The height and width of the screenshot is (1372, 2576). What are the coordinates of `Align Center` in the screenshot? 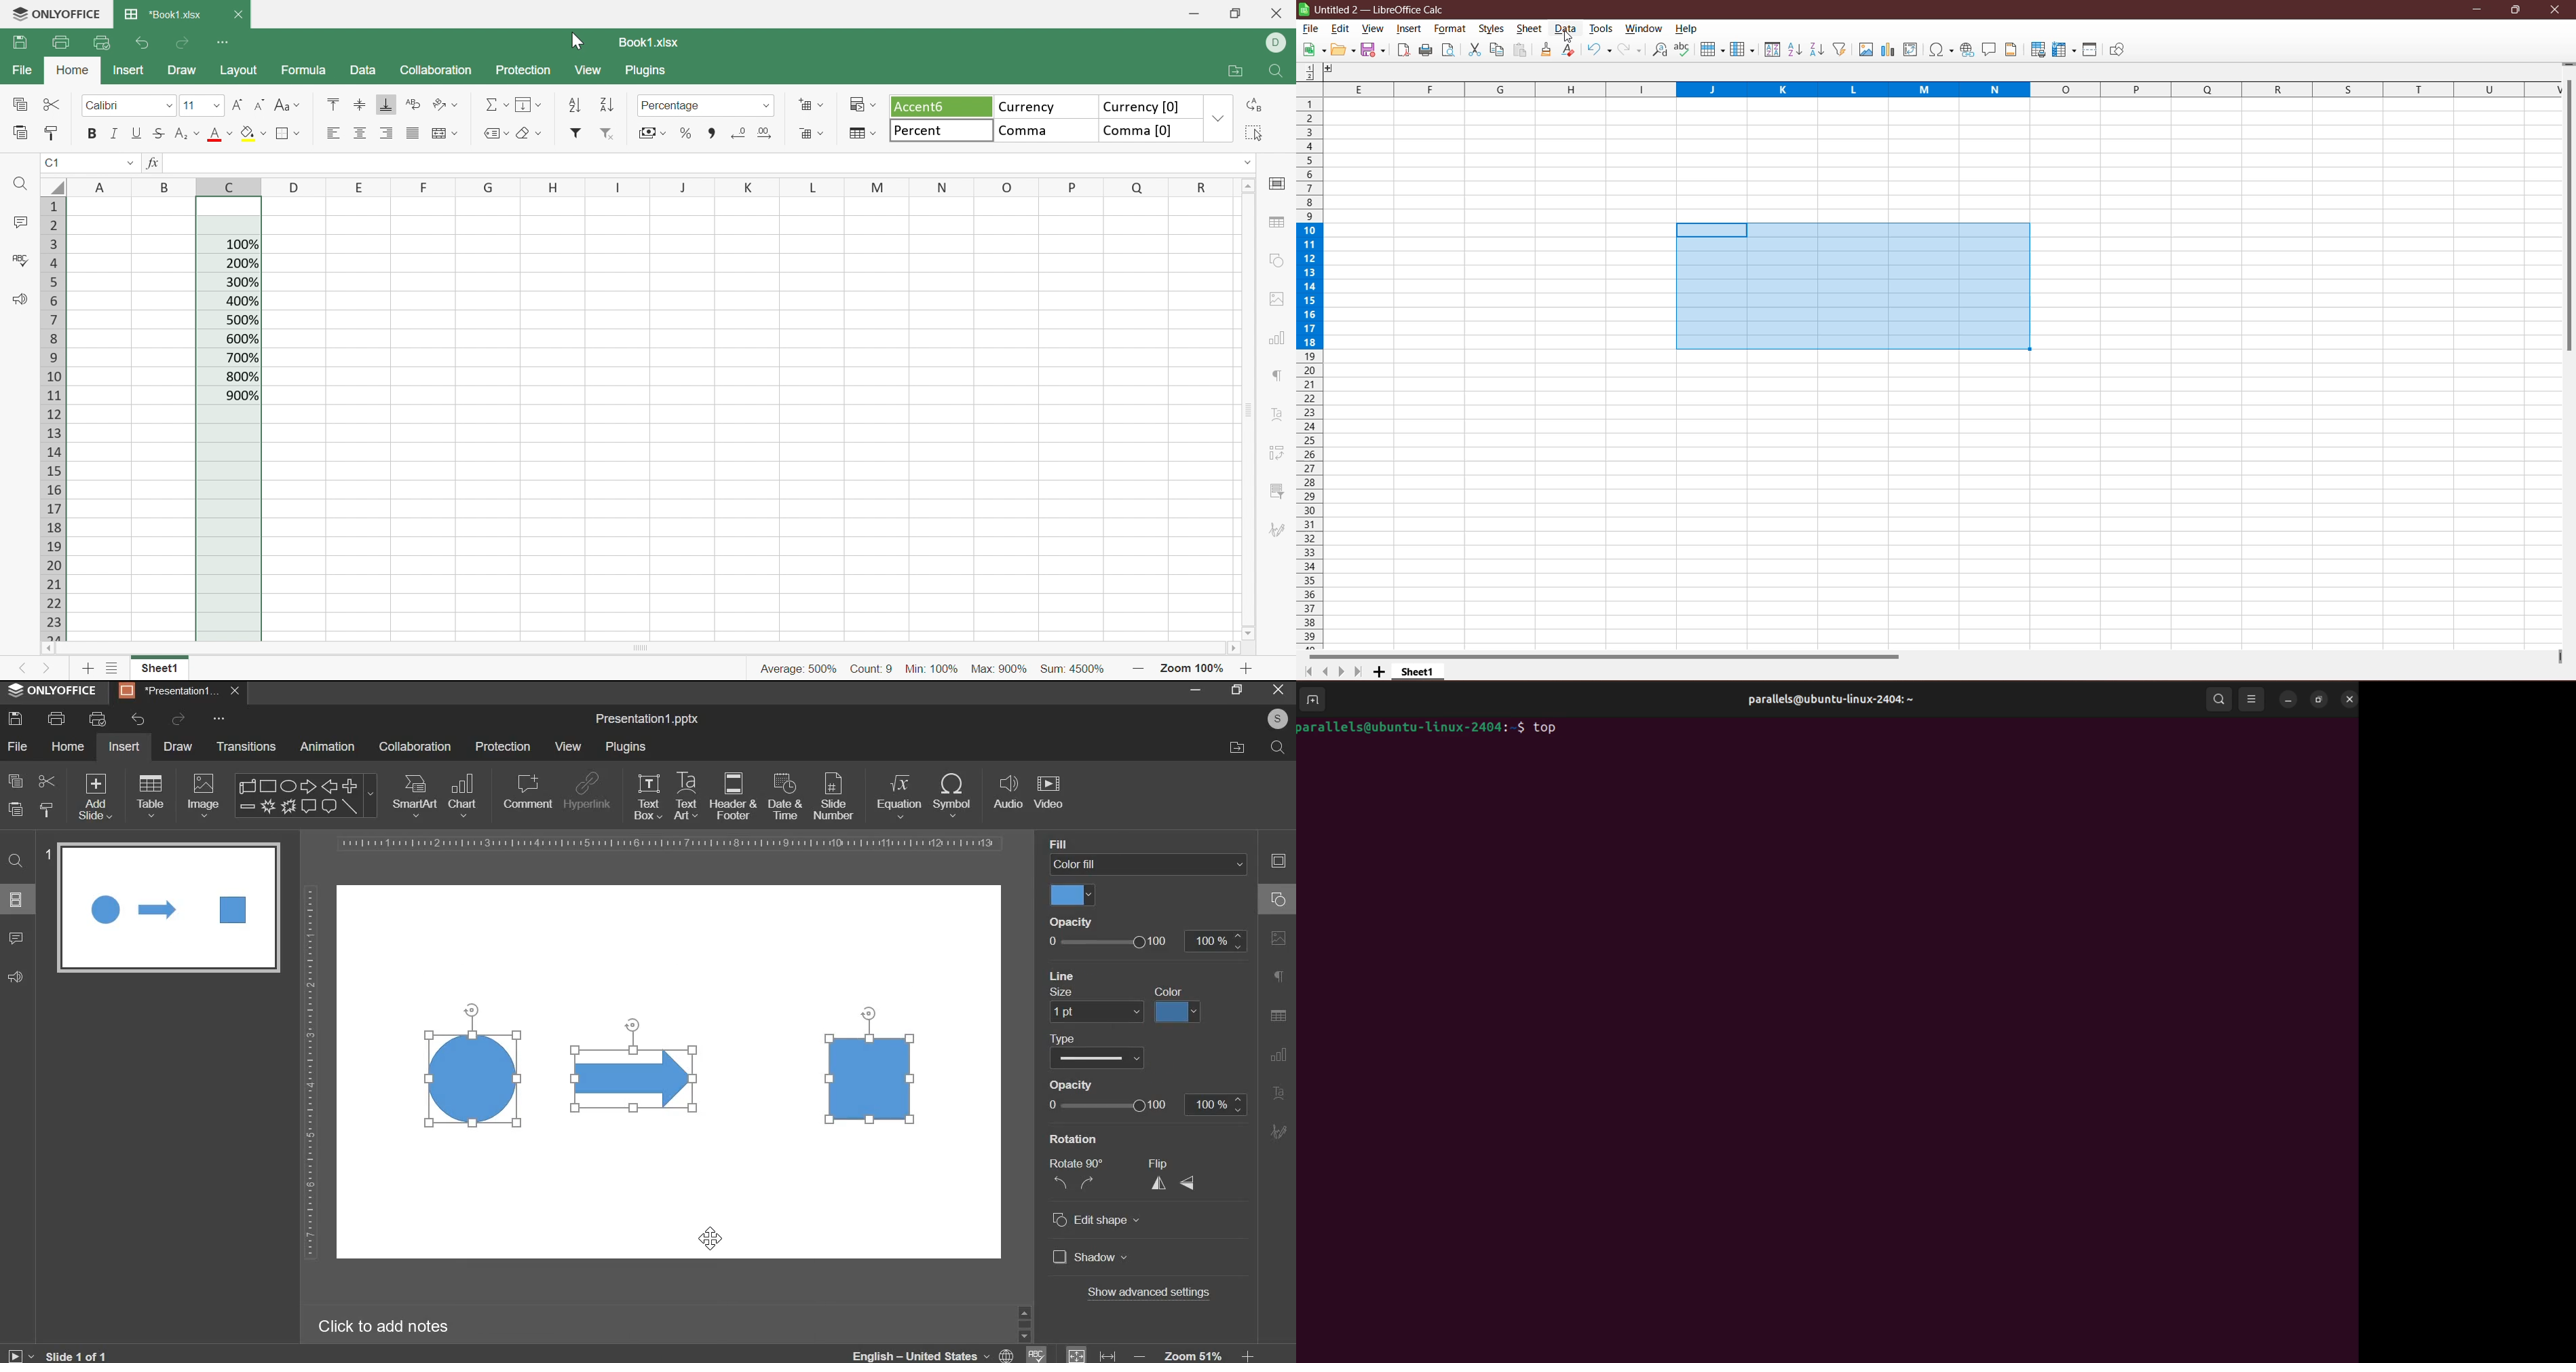 It's located at (360, 131).